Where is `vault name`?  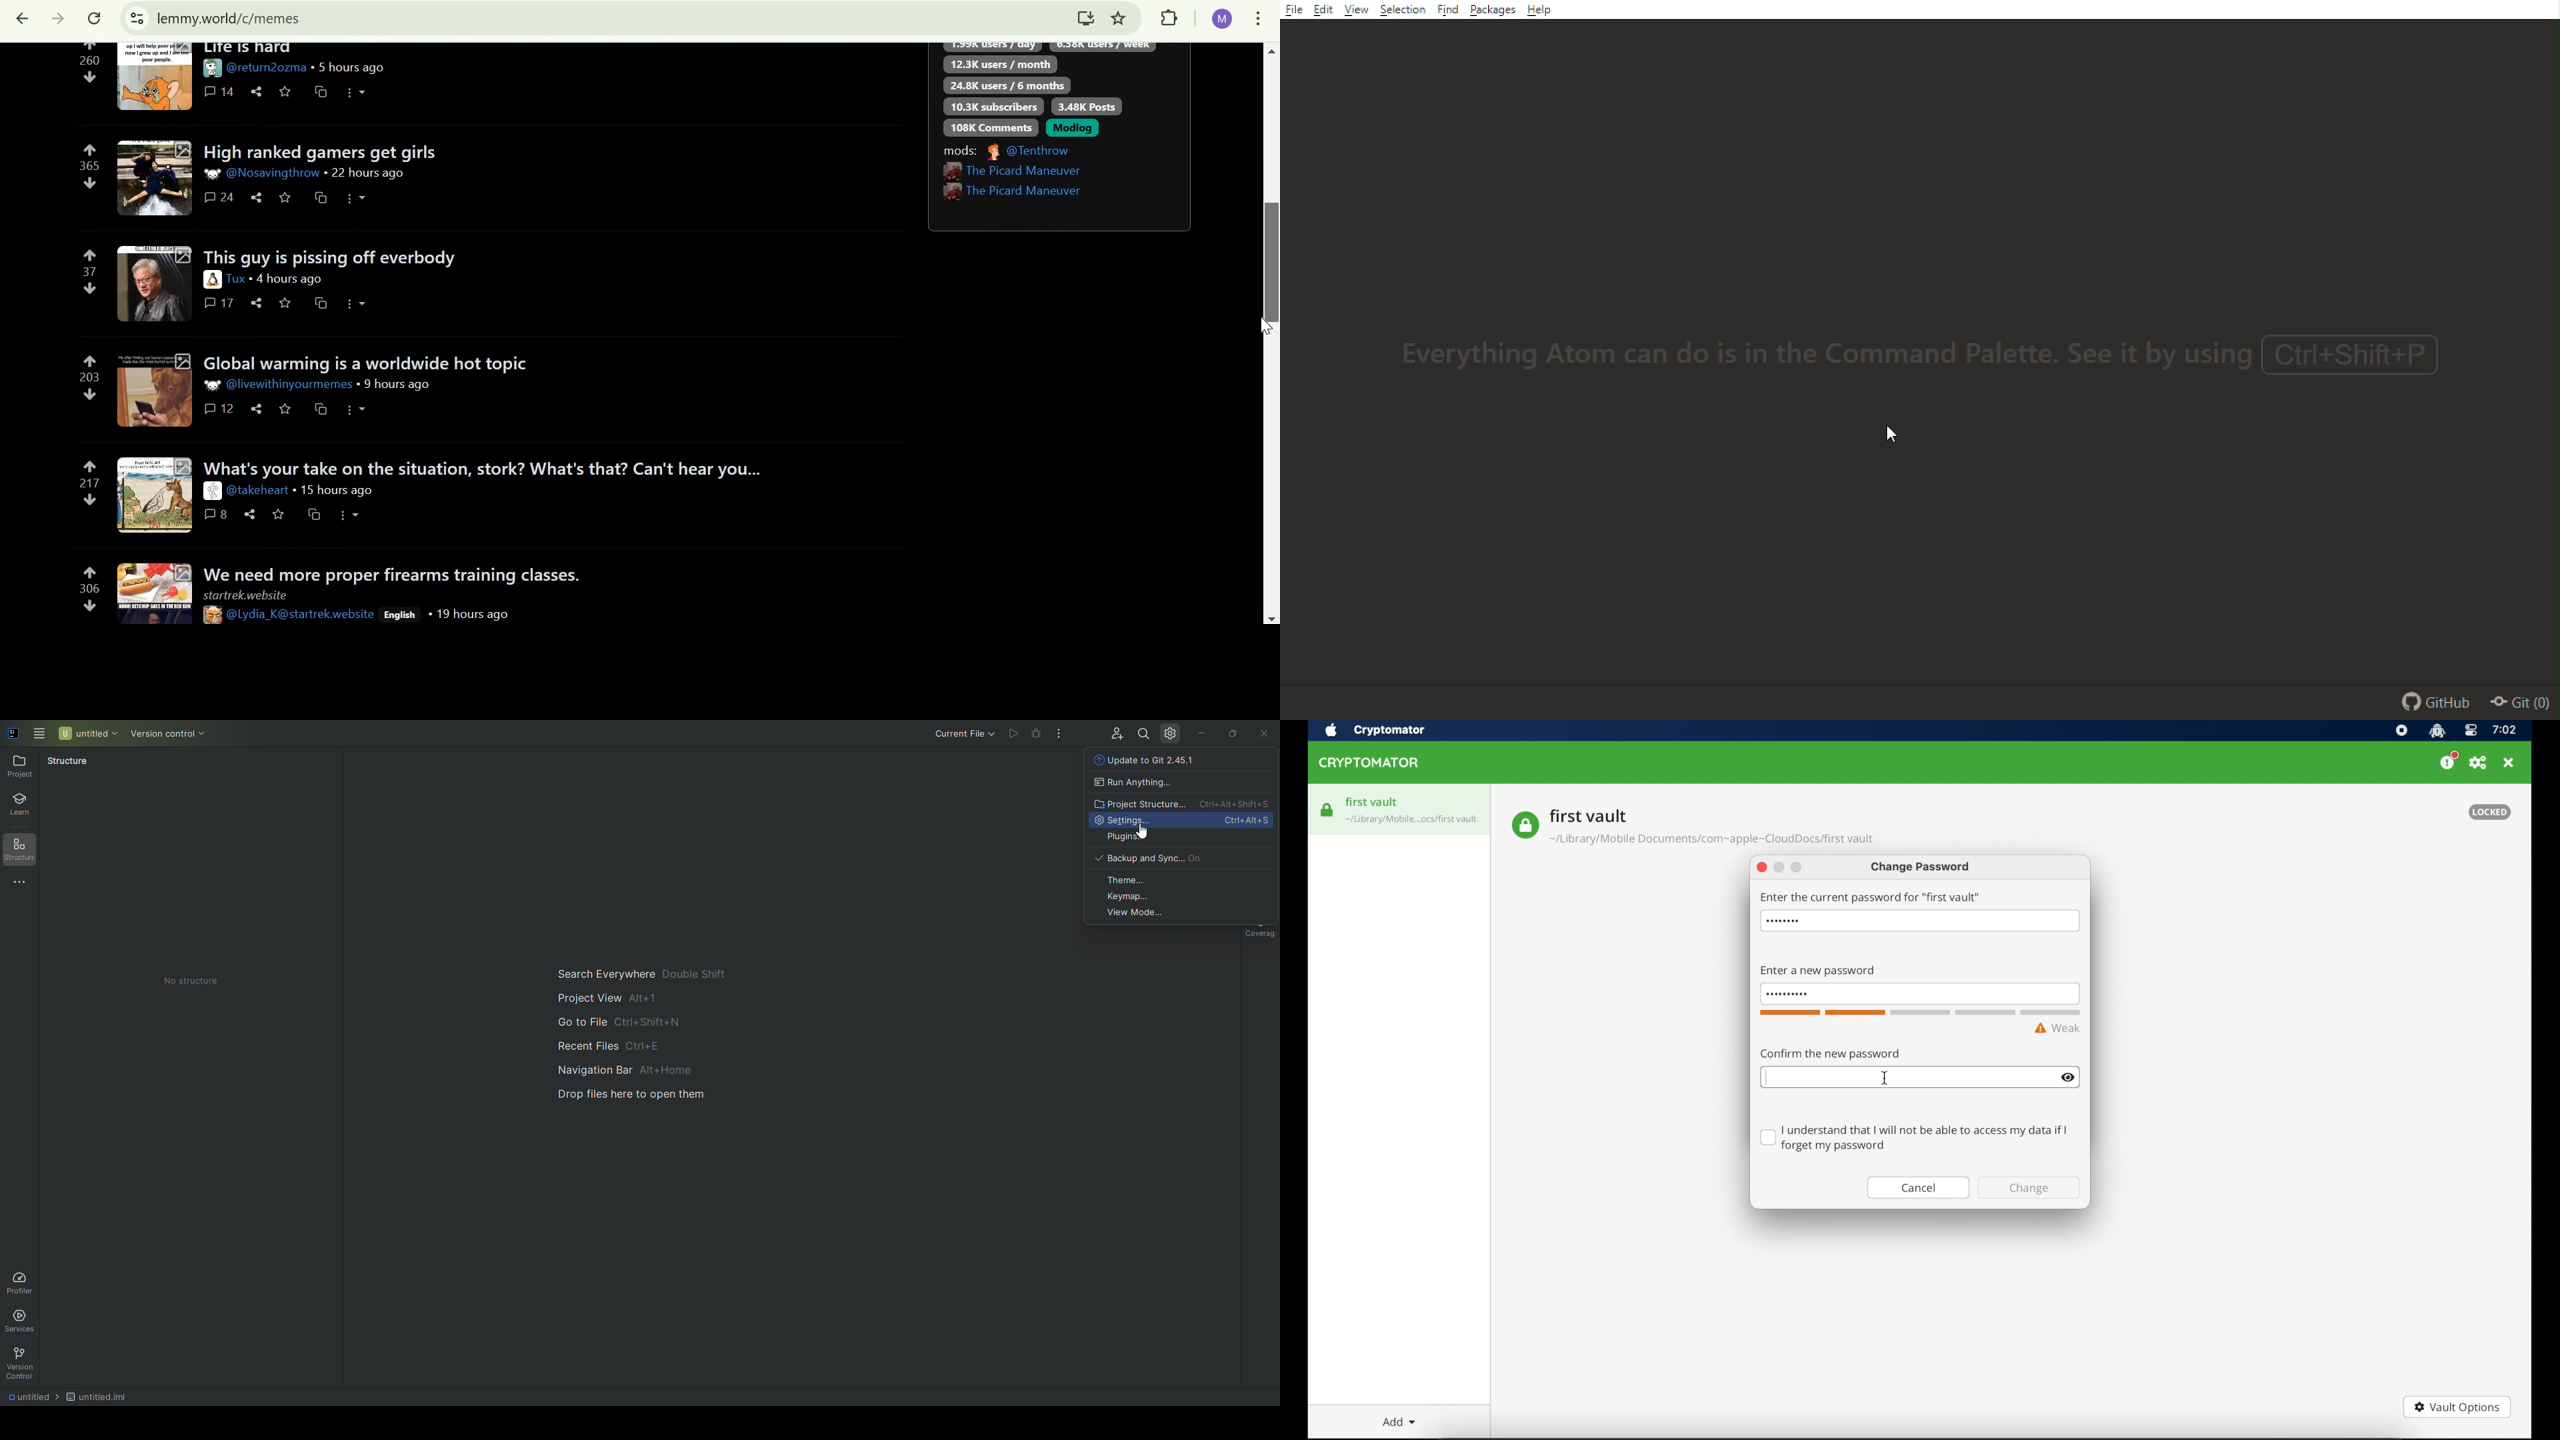
vault name is located at coordinates (1589, 815).